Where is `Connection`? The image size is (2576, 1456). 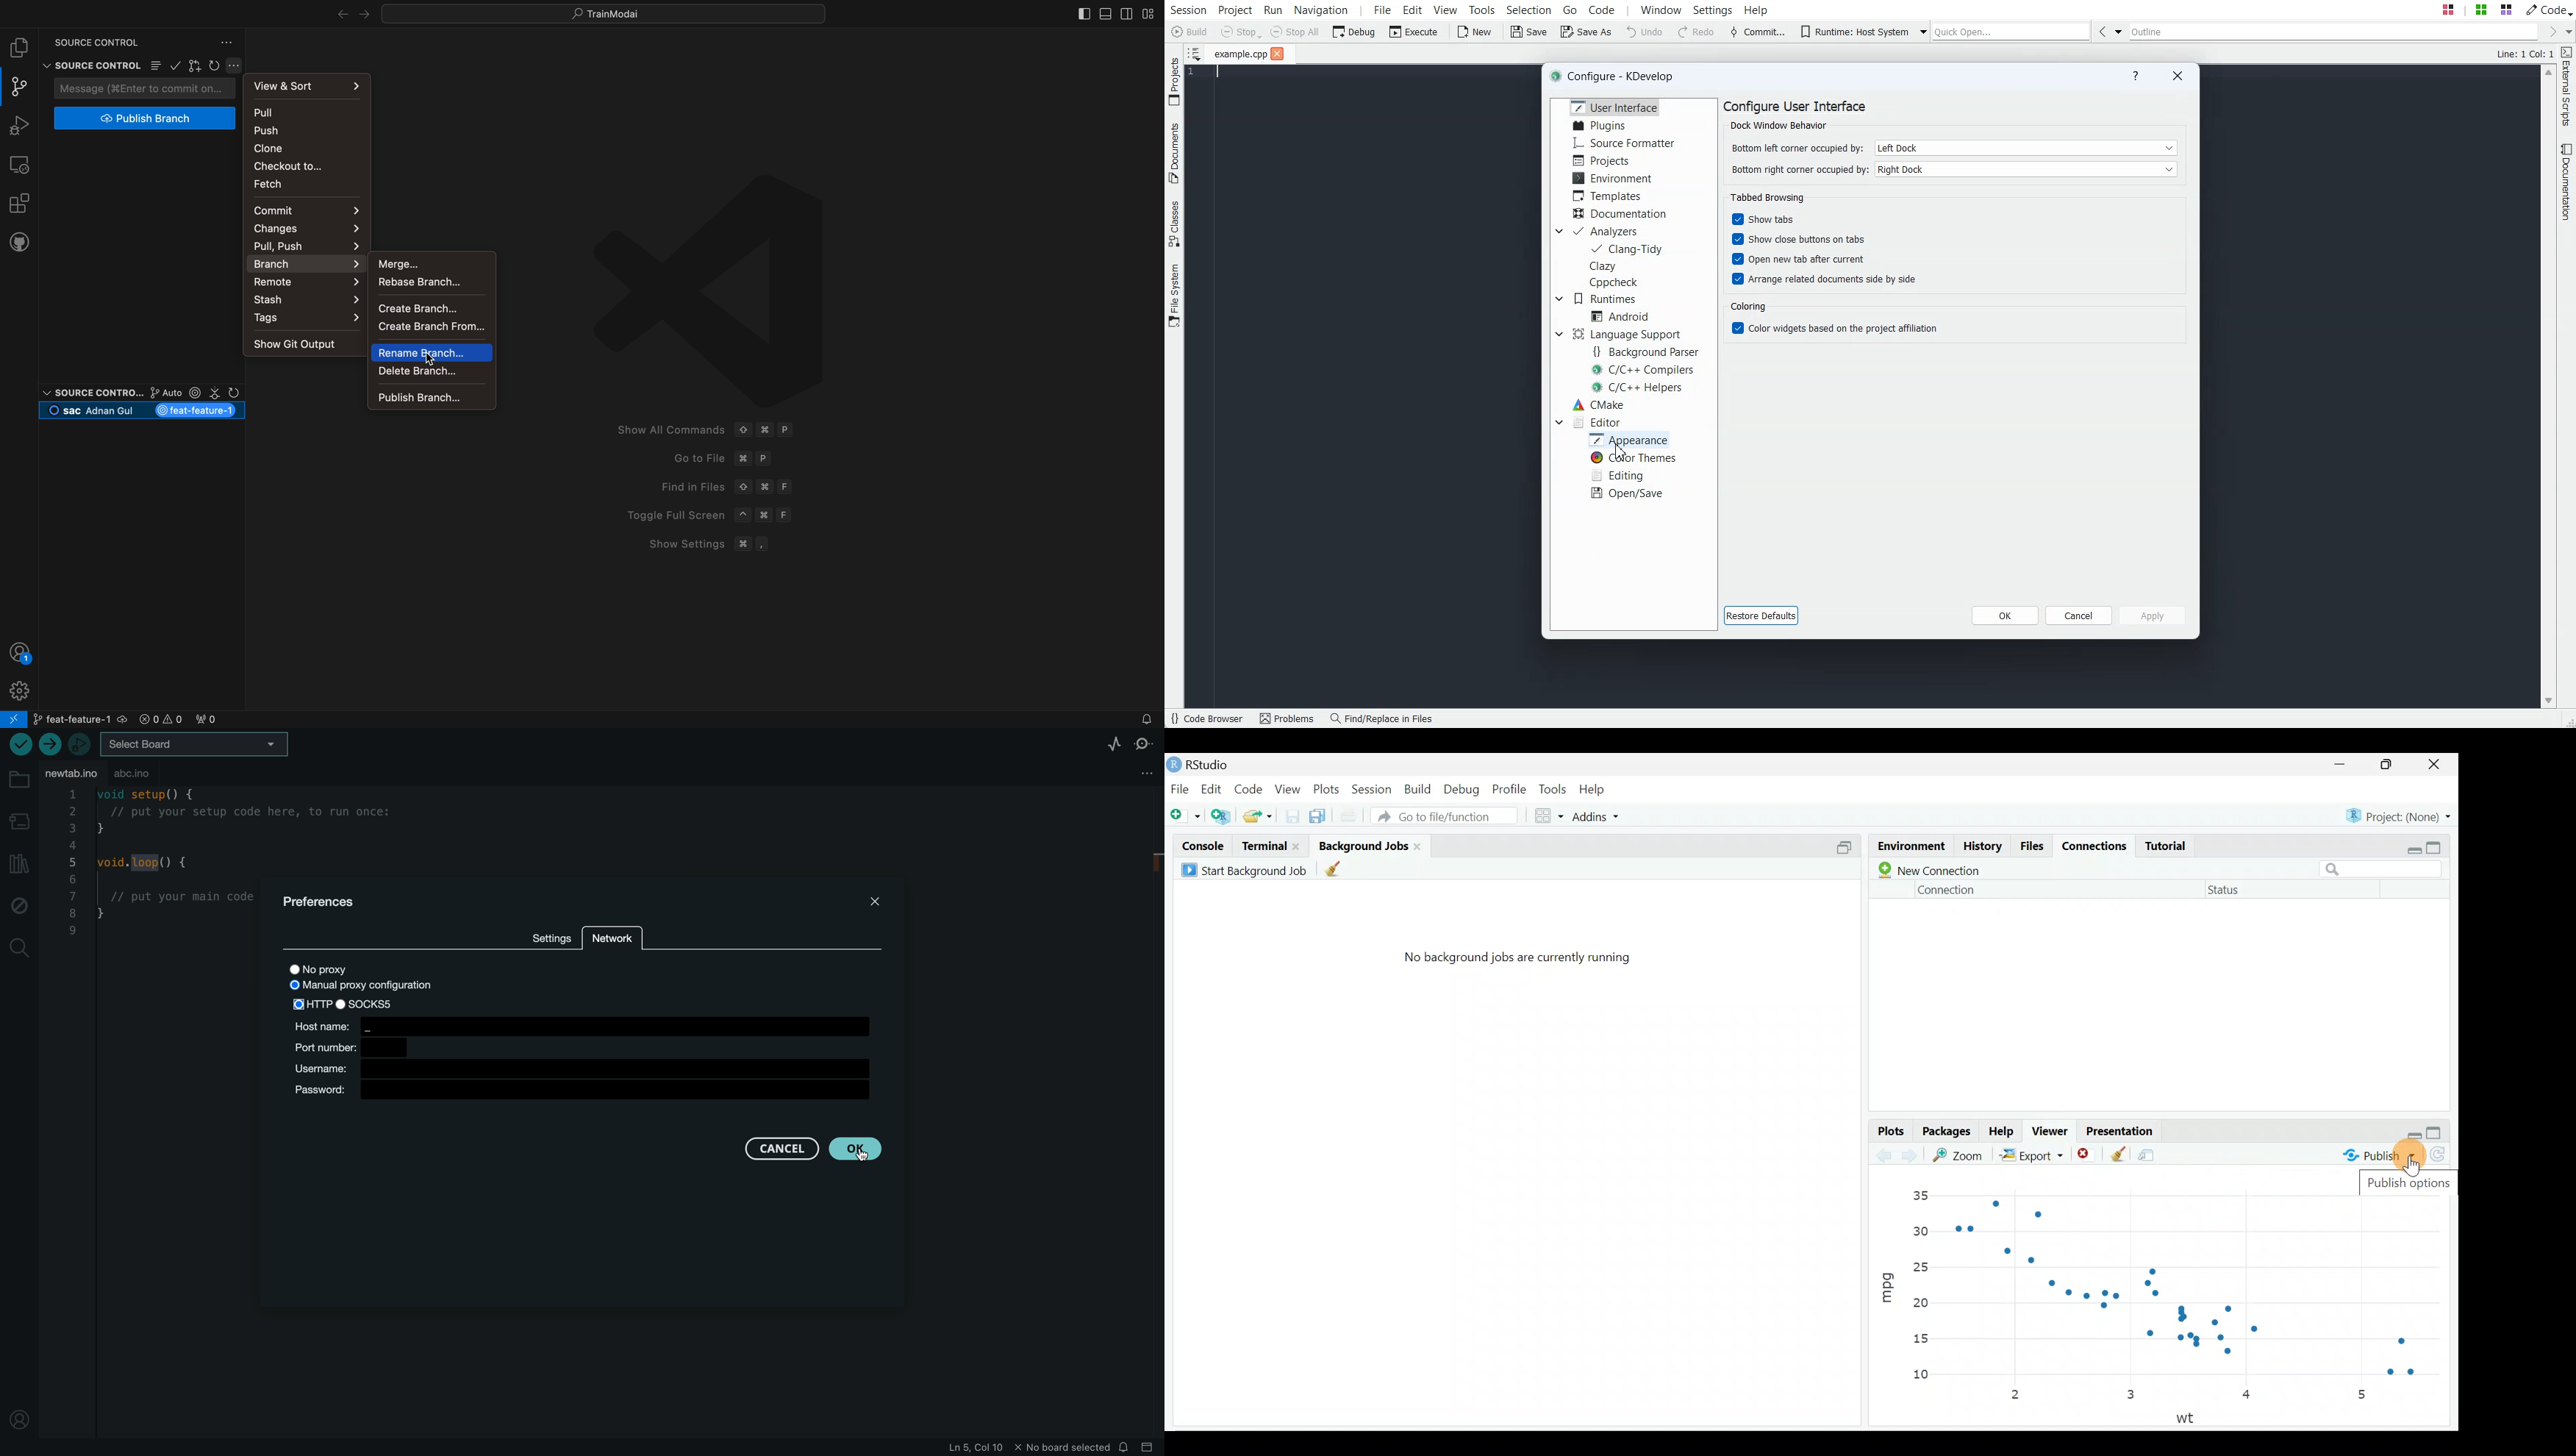 Connection is located at coordinates (1948, 890).